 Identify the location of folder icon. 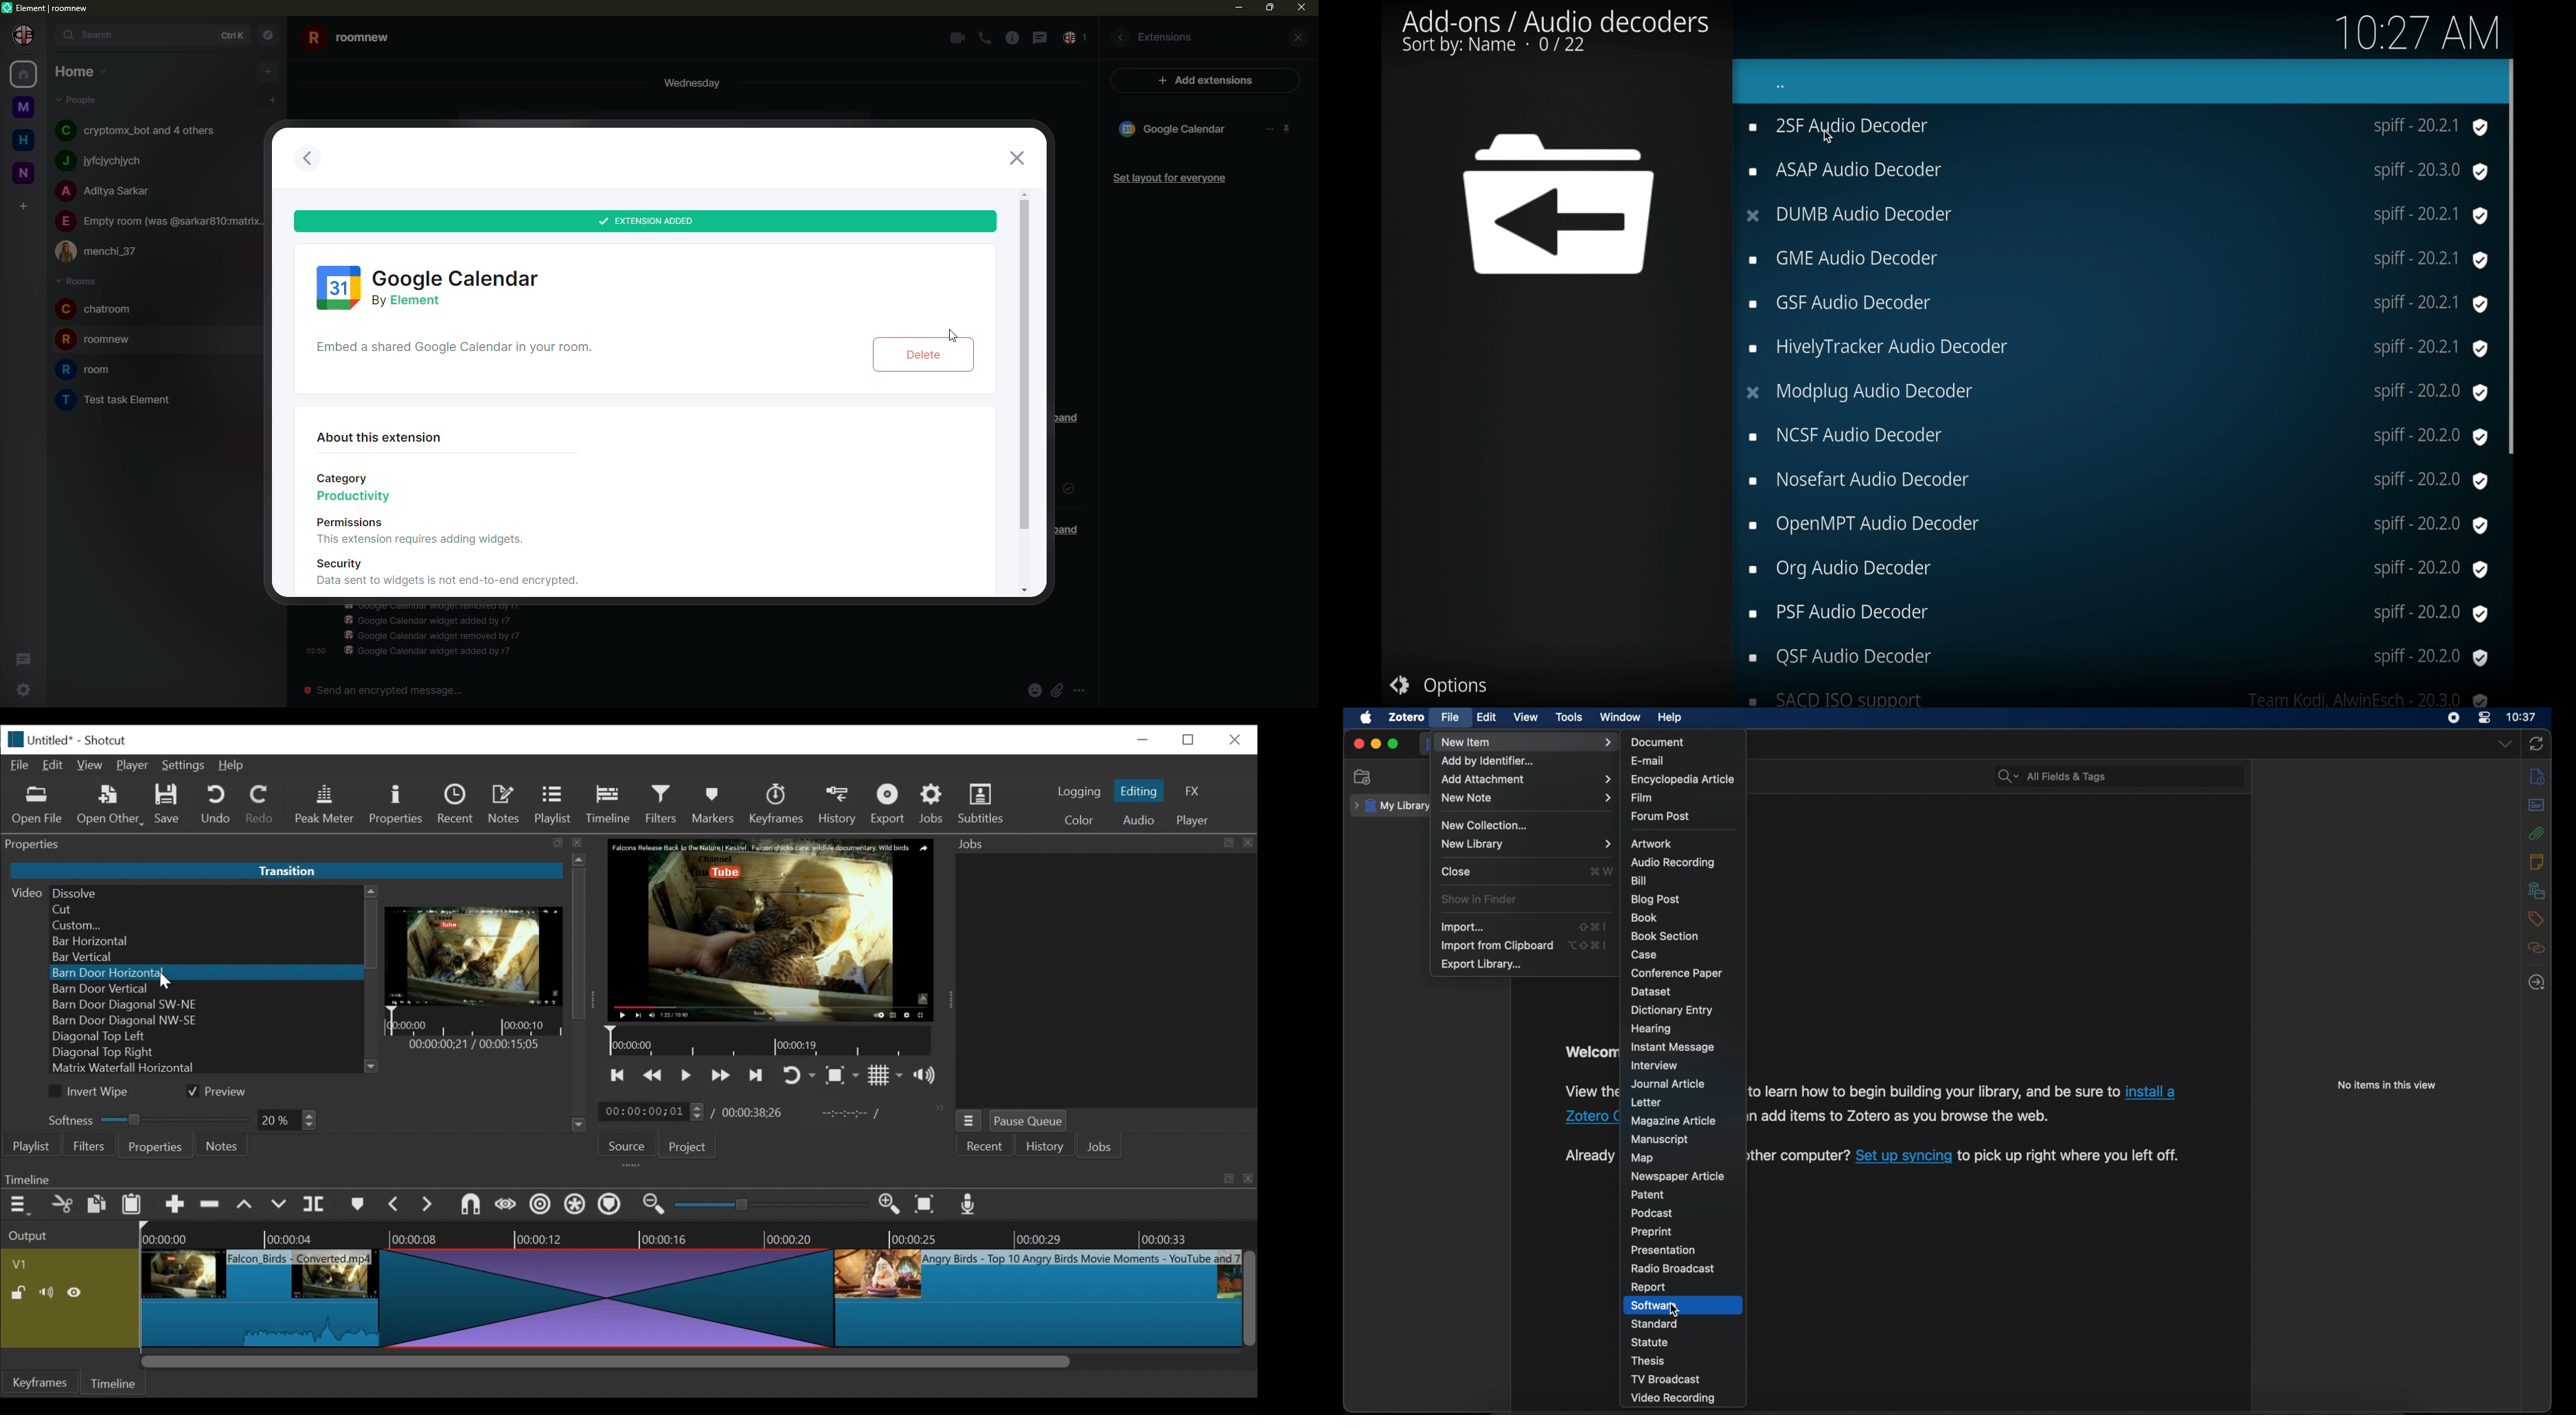
(1562, 206).